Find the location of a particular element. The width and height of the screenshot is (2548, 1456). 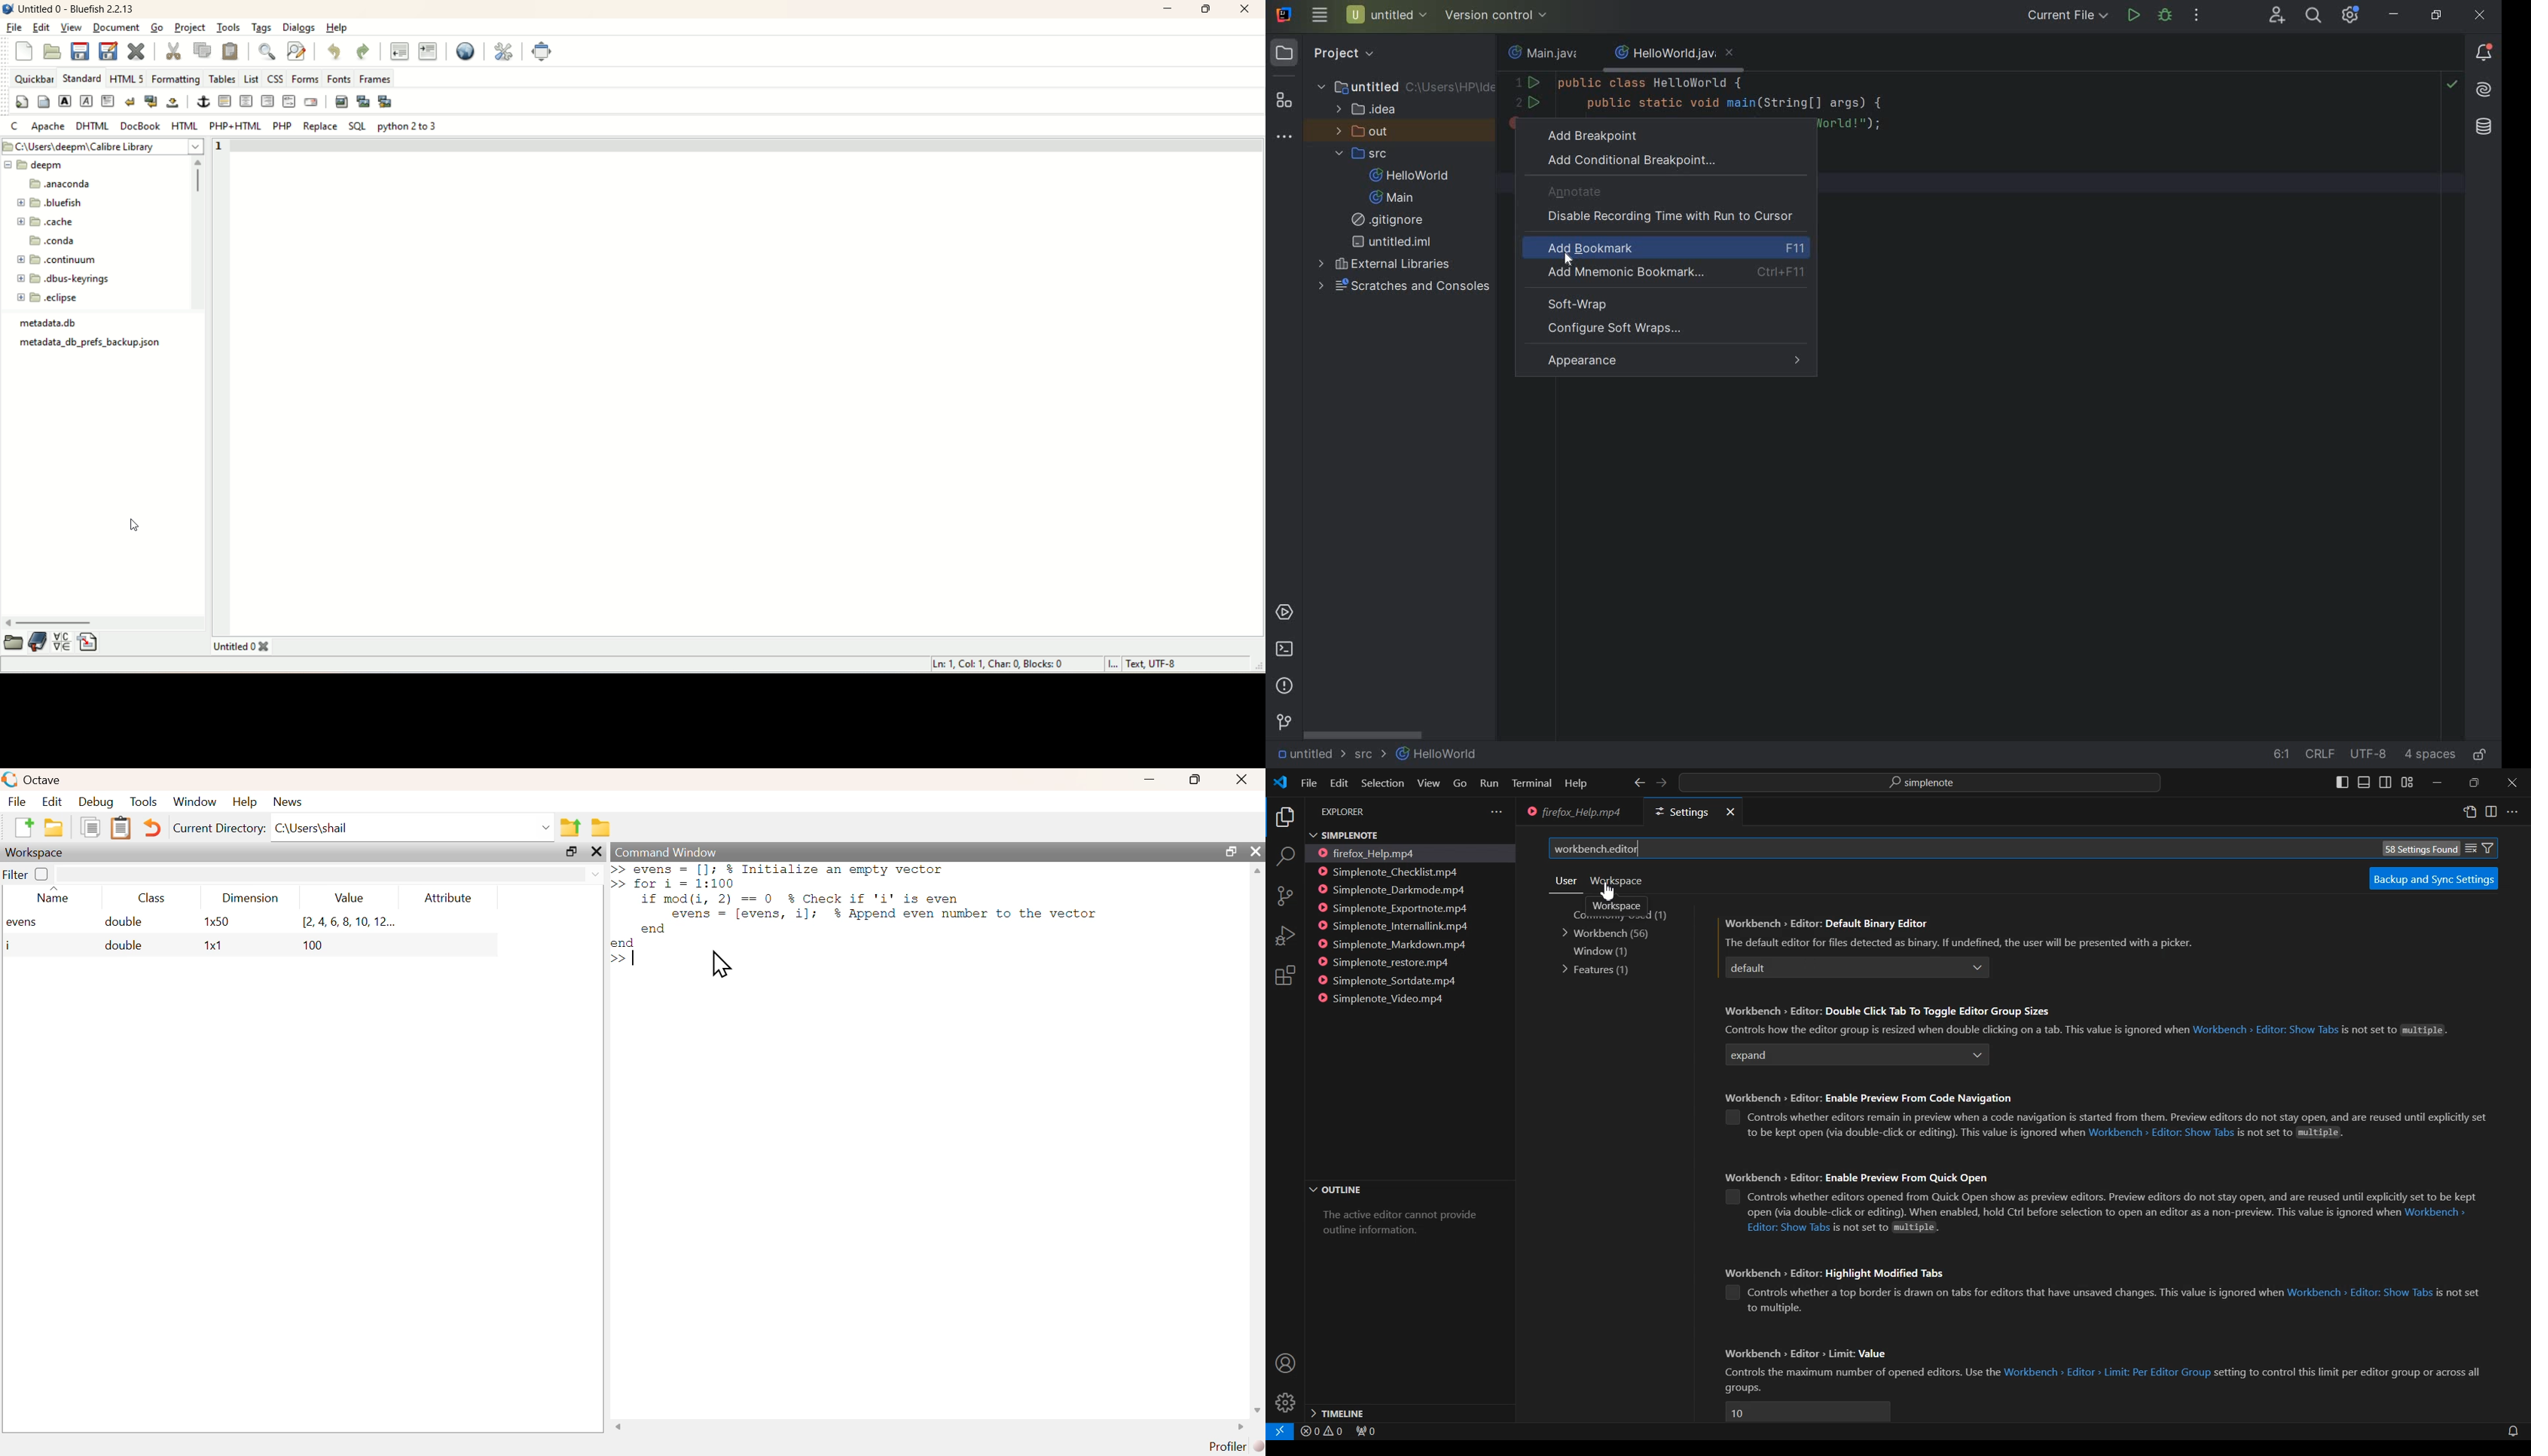

problems is located at coordinates (1285, 686).